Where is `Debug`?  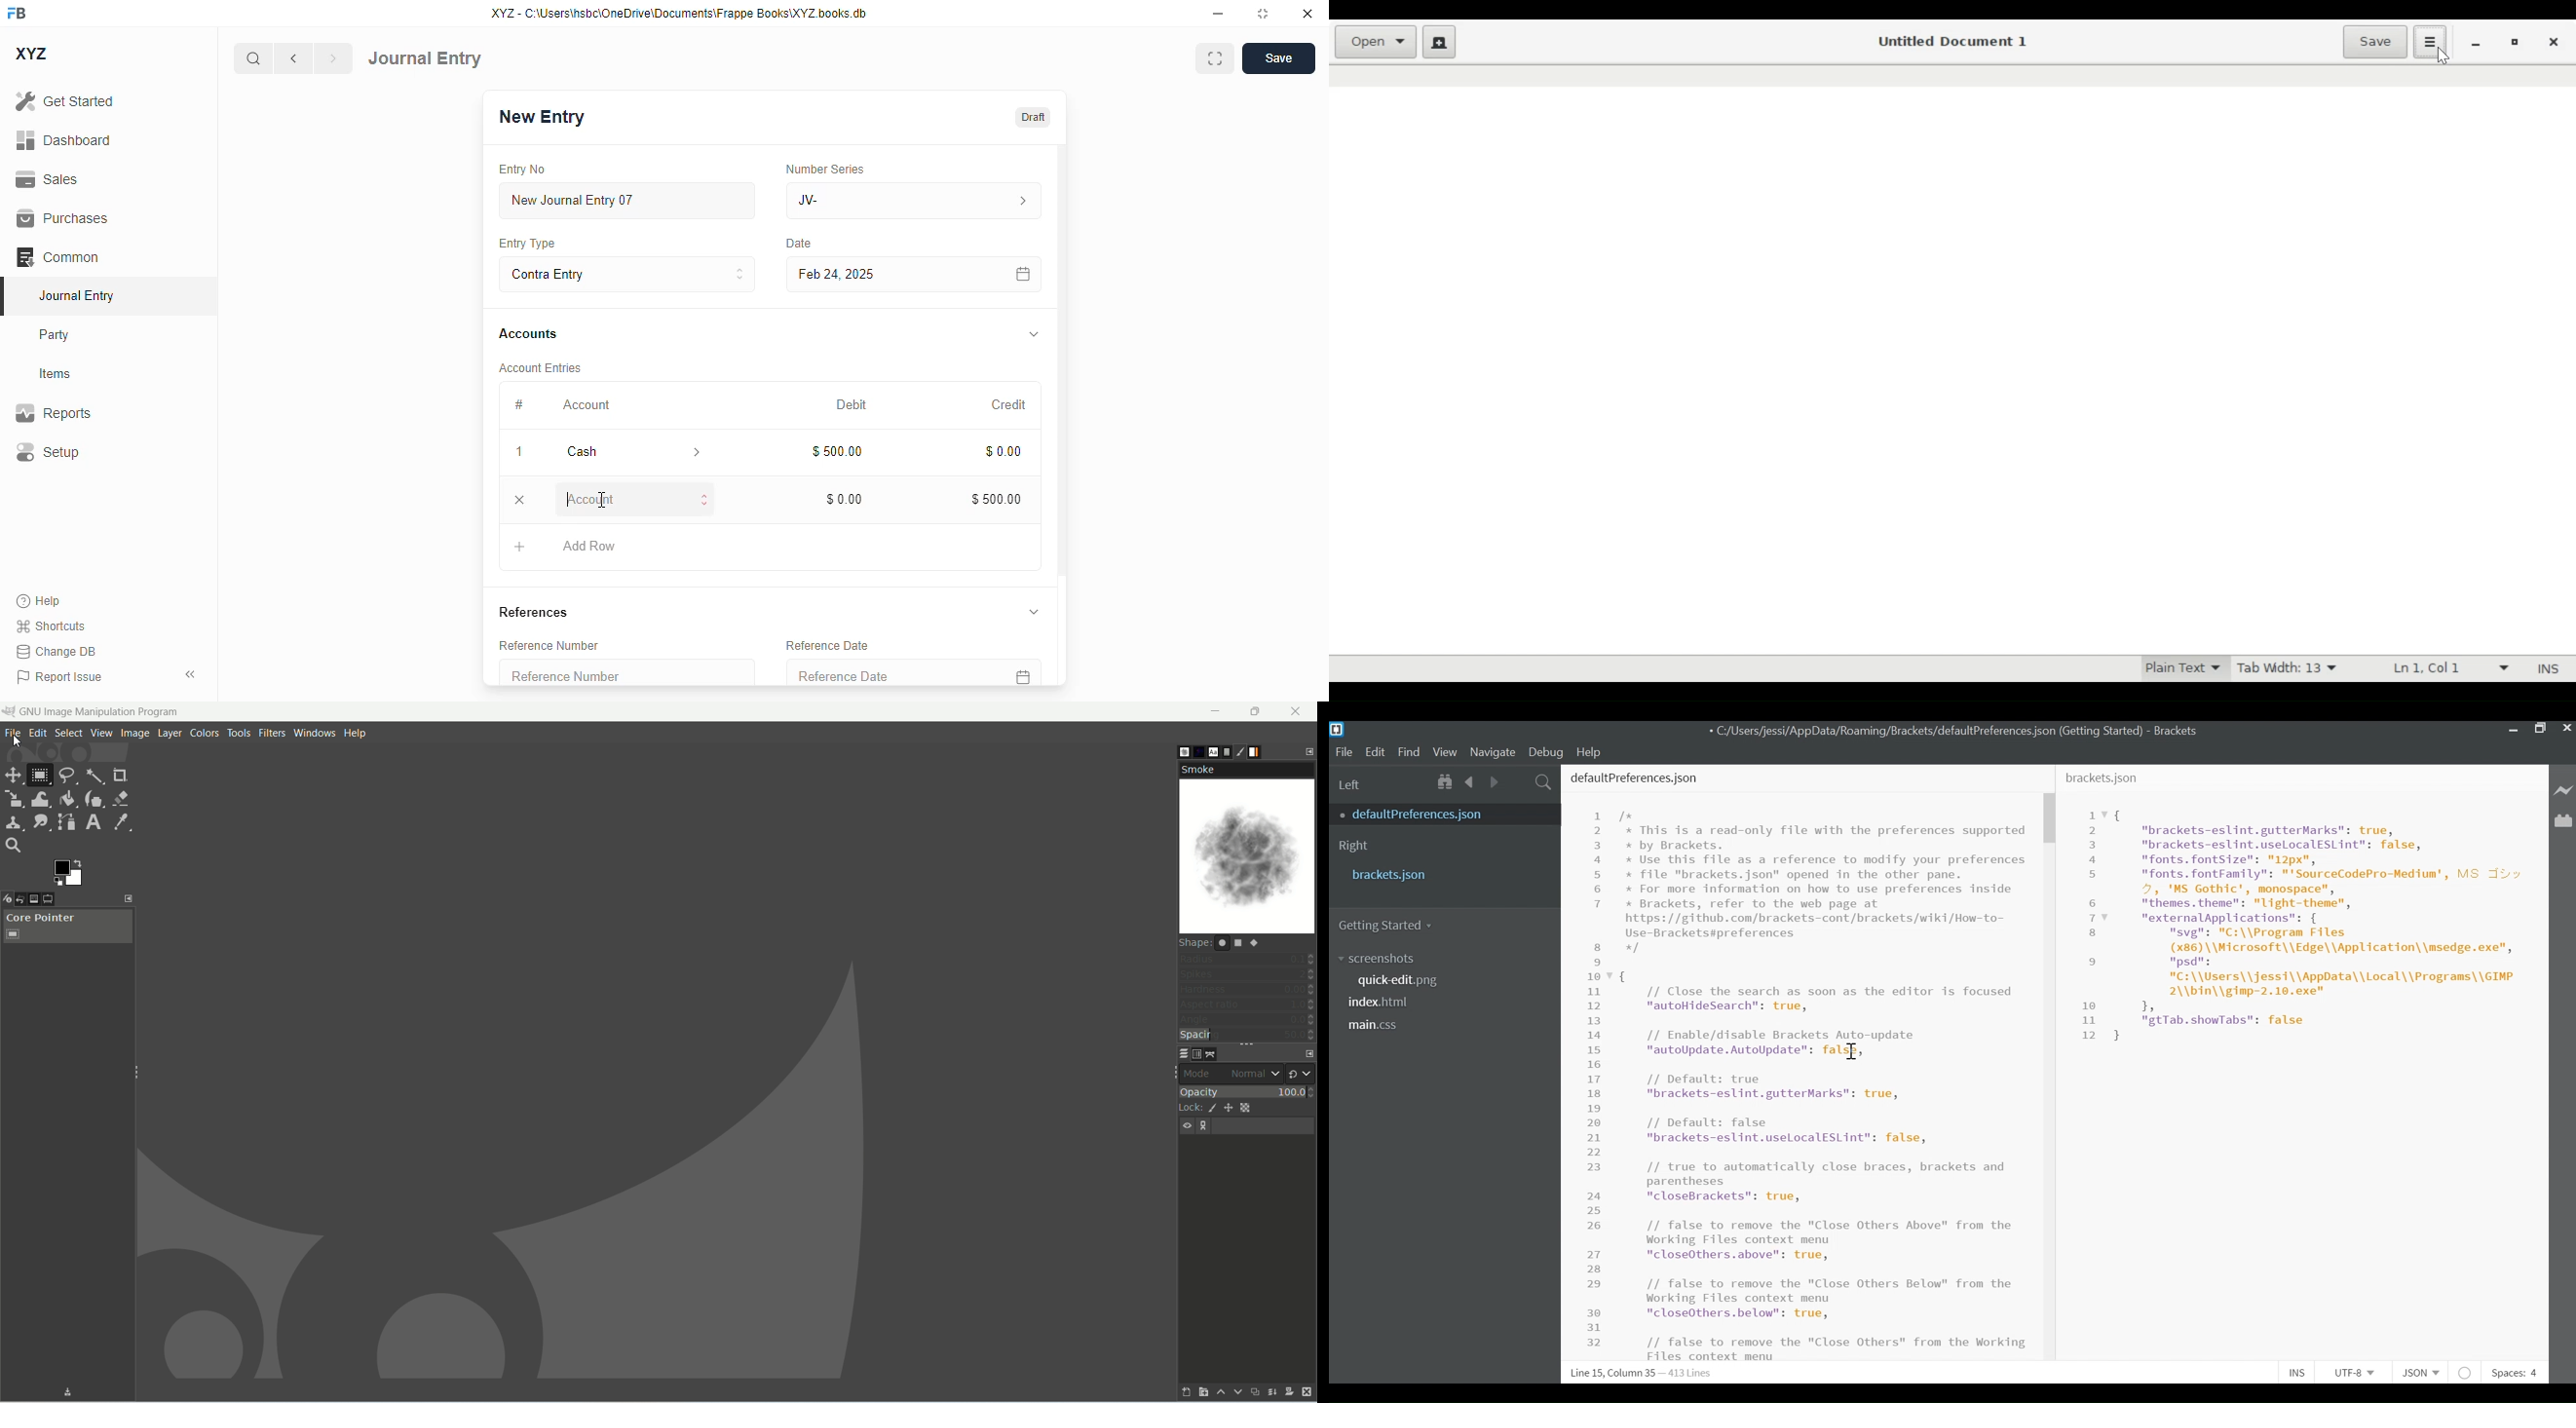 Debug is located at coordinates (1548, 752).